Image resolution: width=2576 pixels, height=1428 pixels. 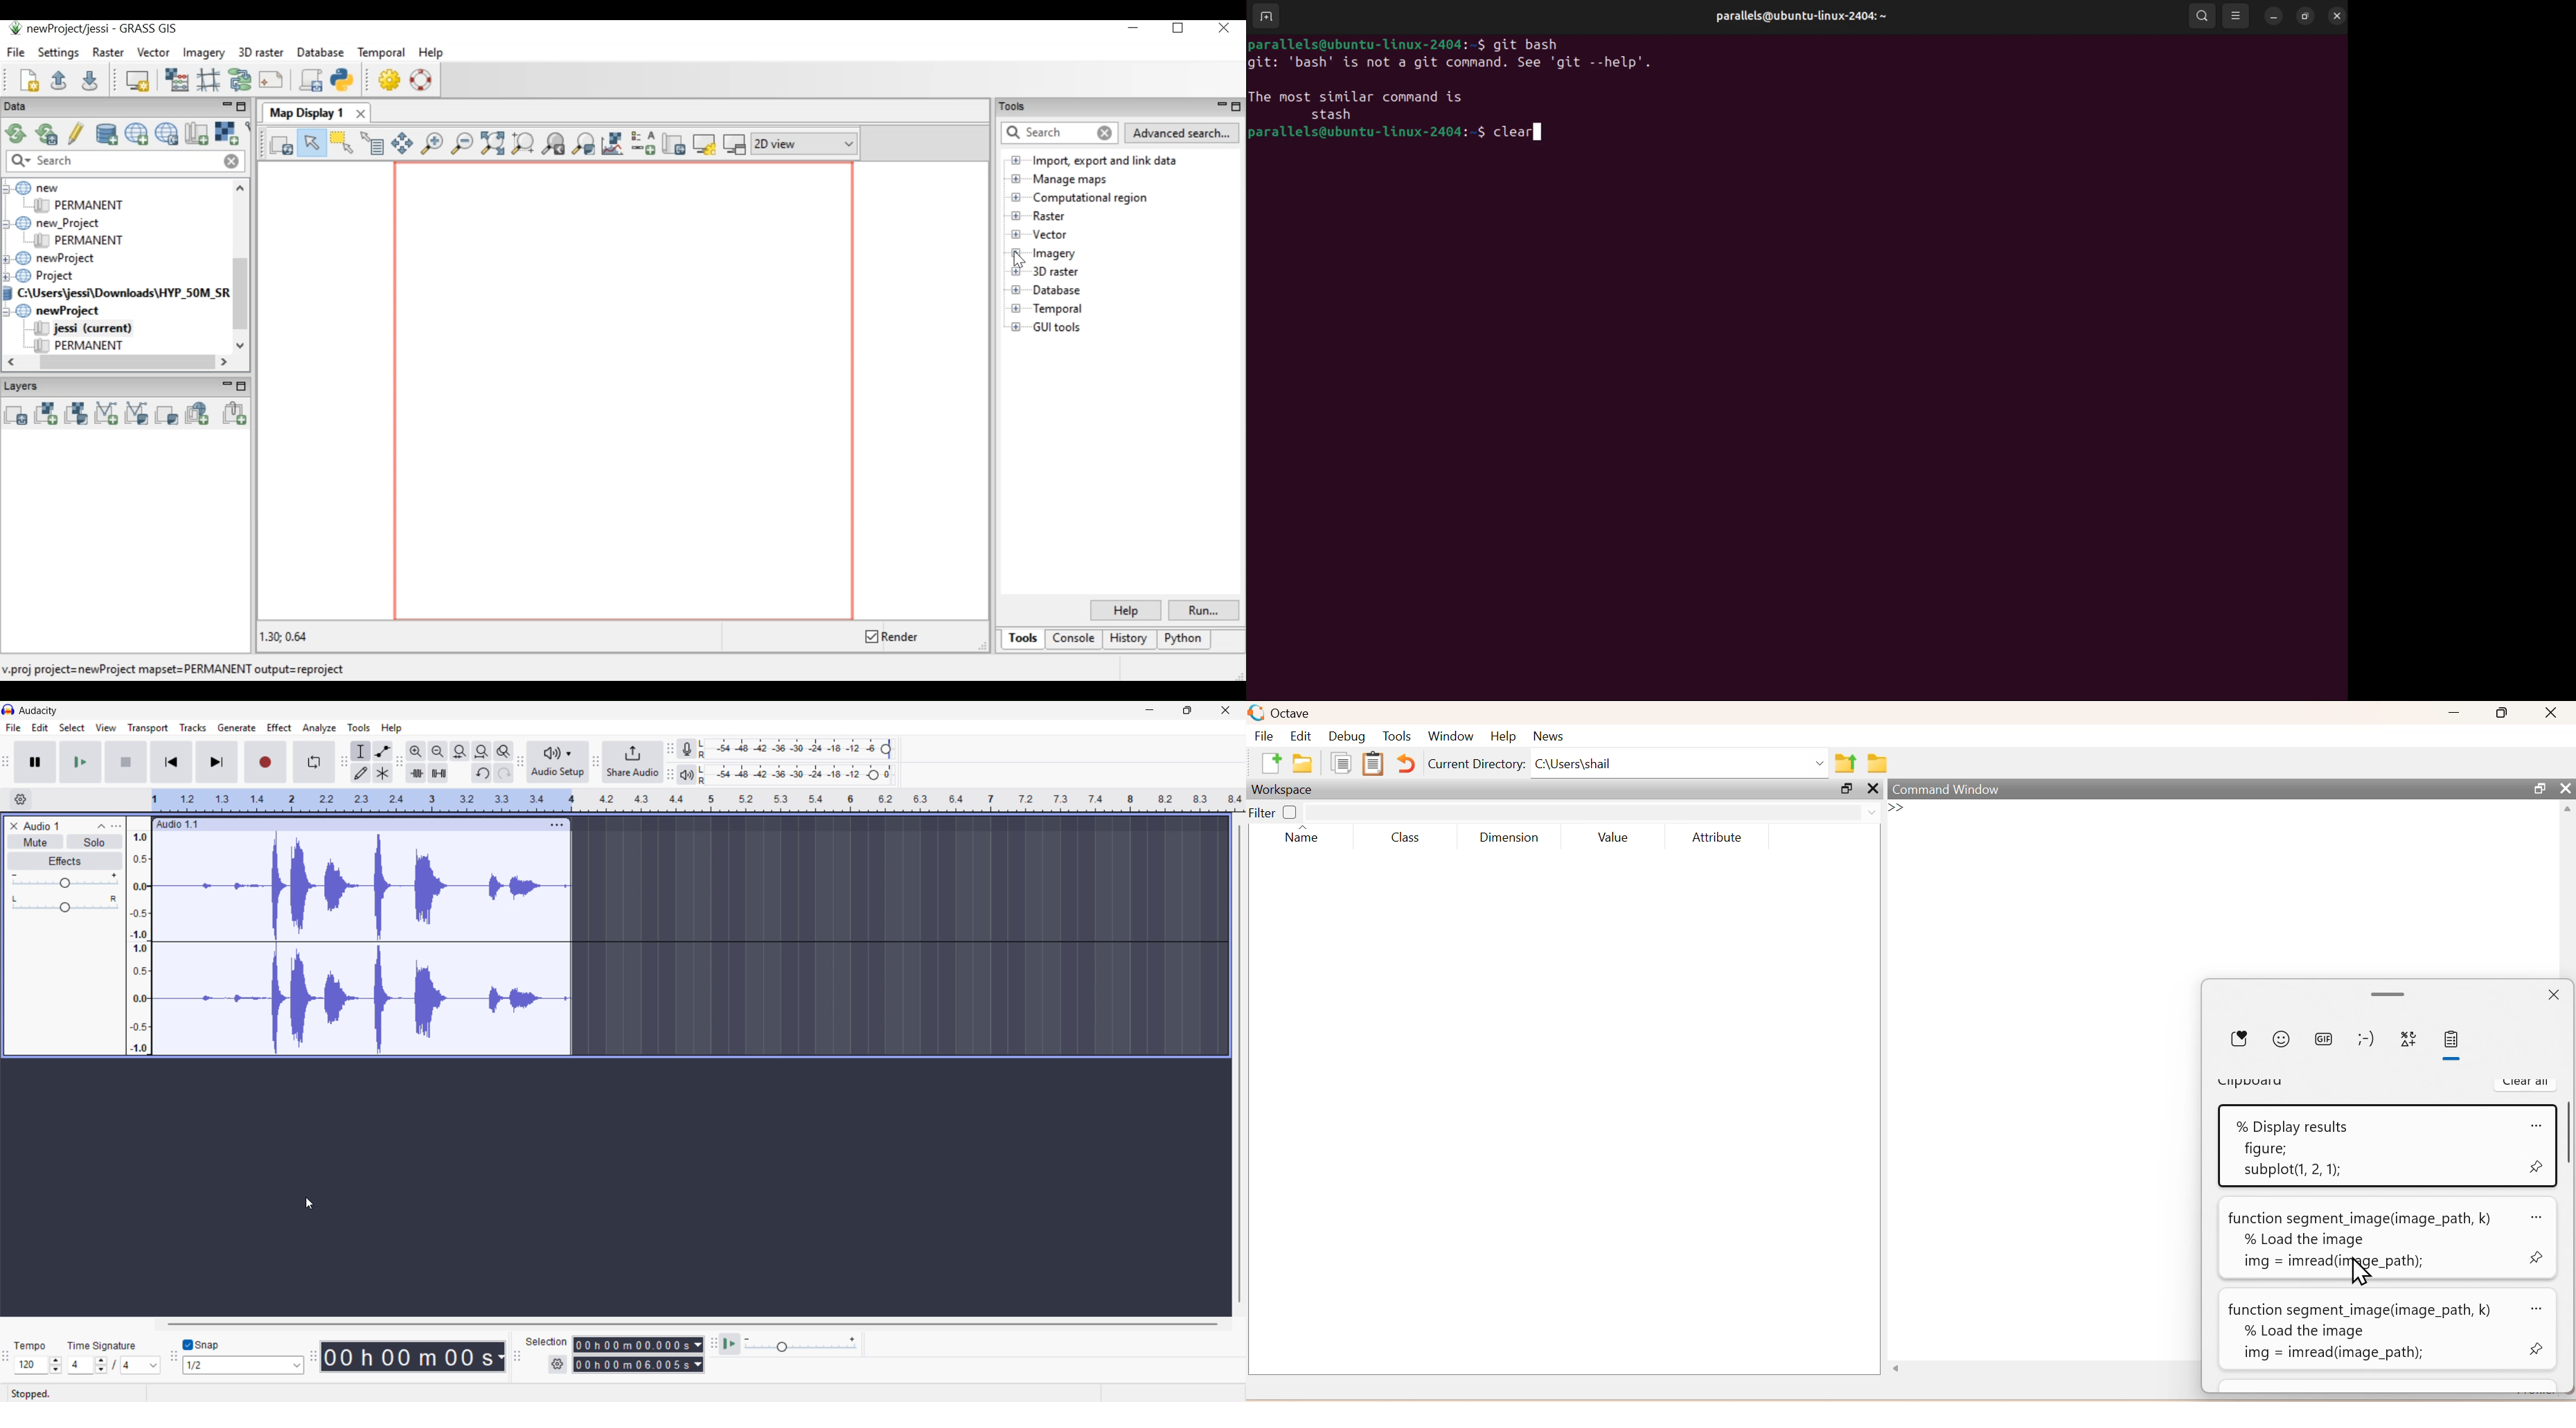 What do you see at coordinates (439, 773) in the screenshot?
I see `Silence audio selection` at bounding box center [439, 773].